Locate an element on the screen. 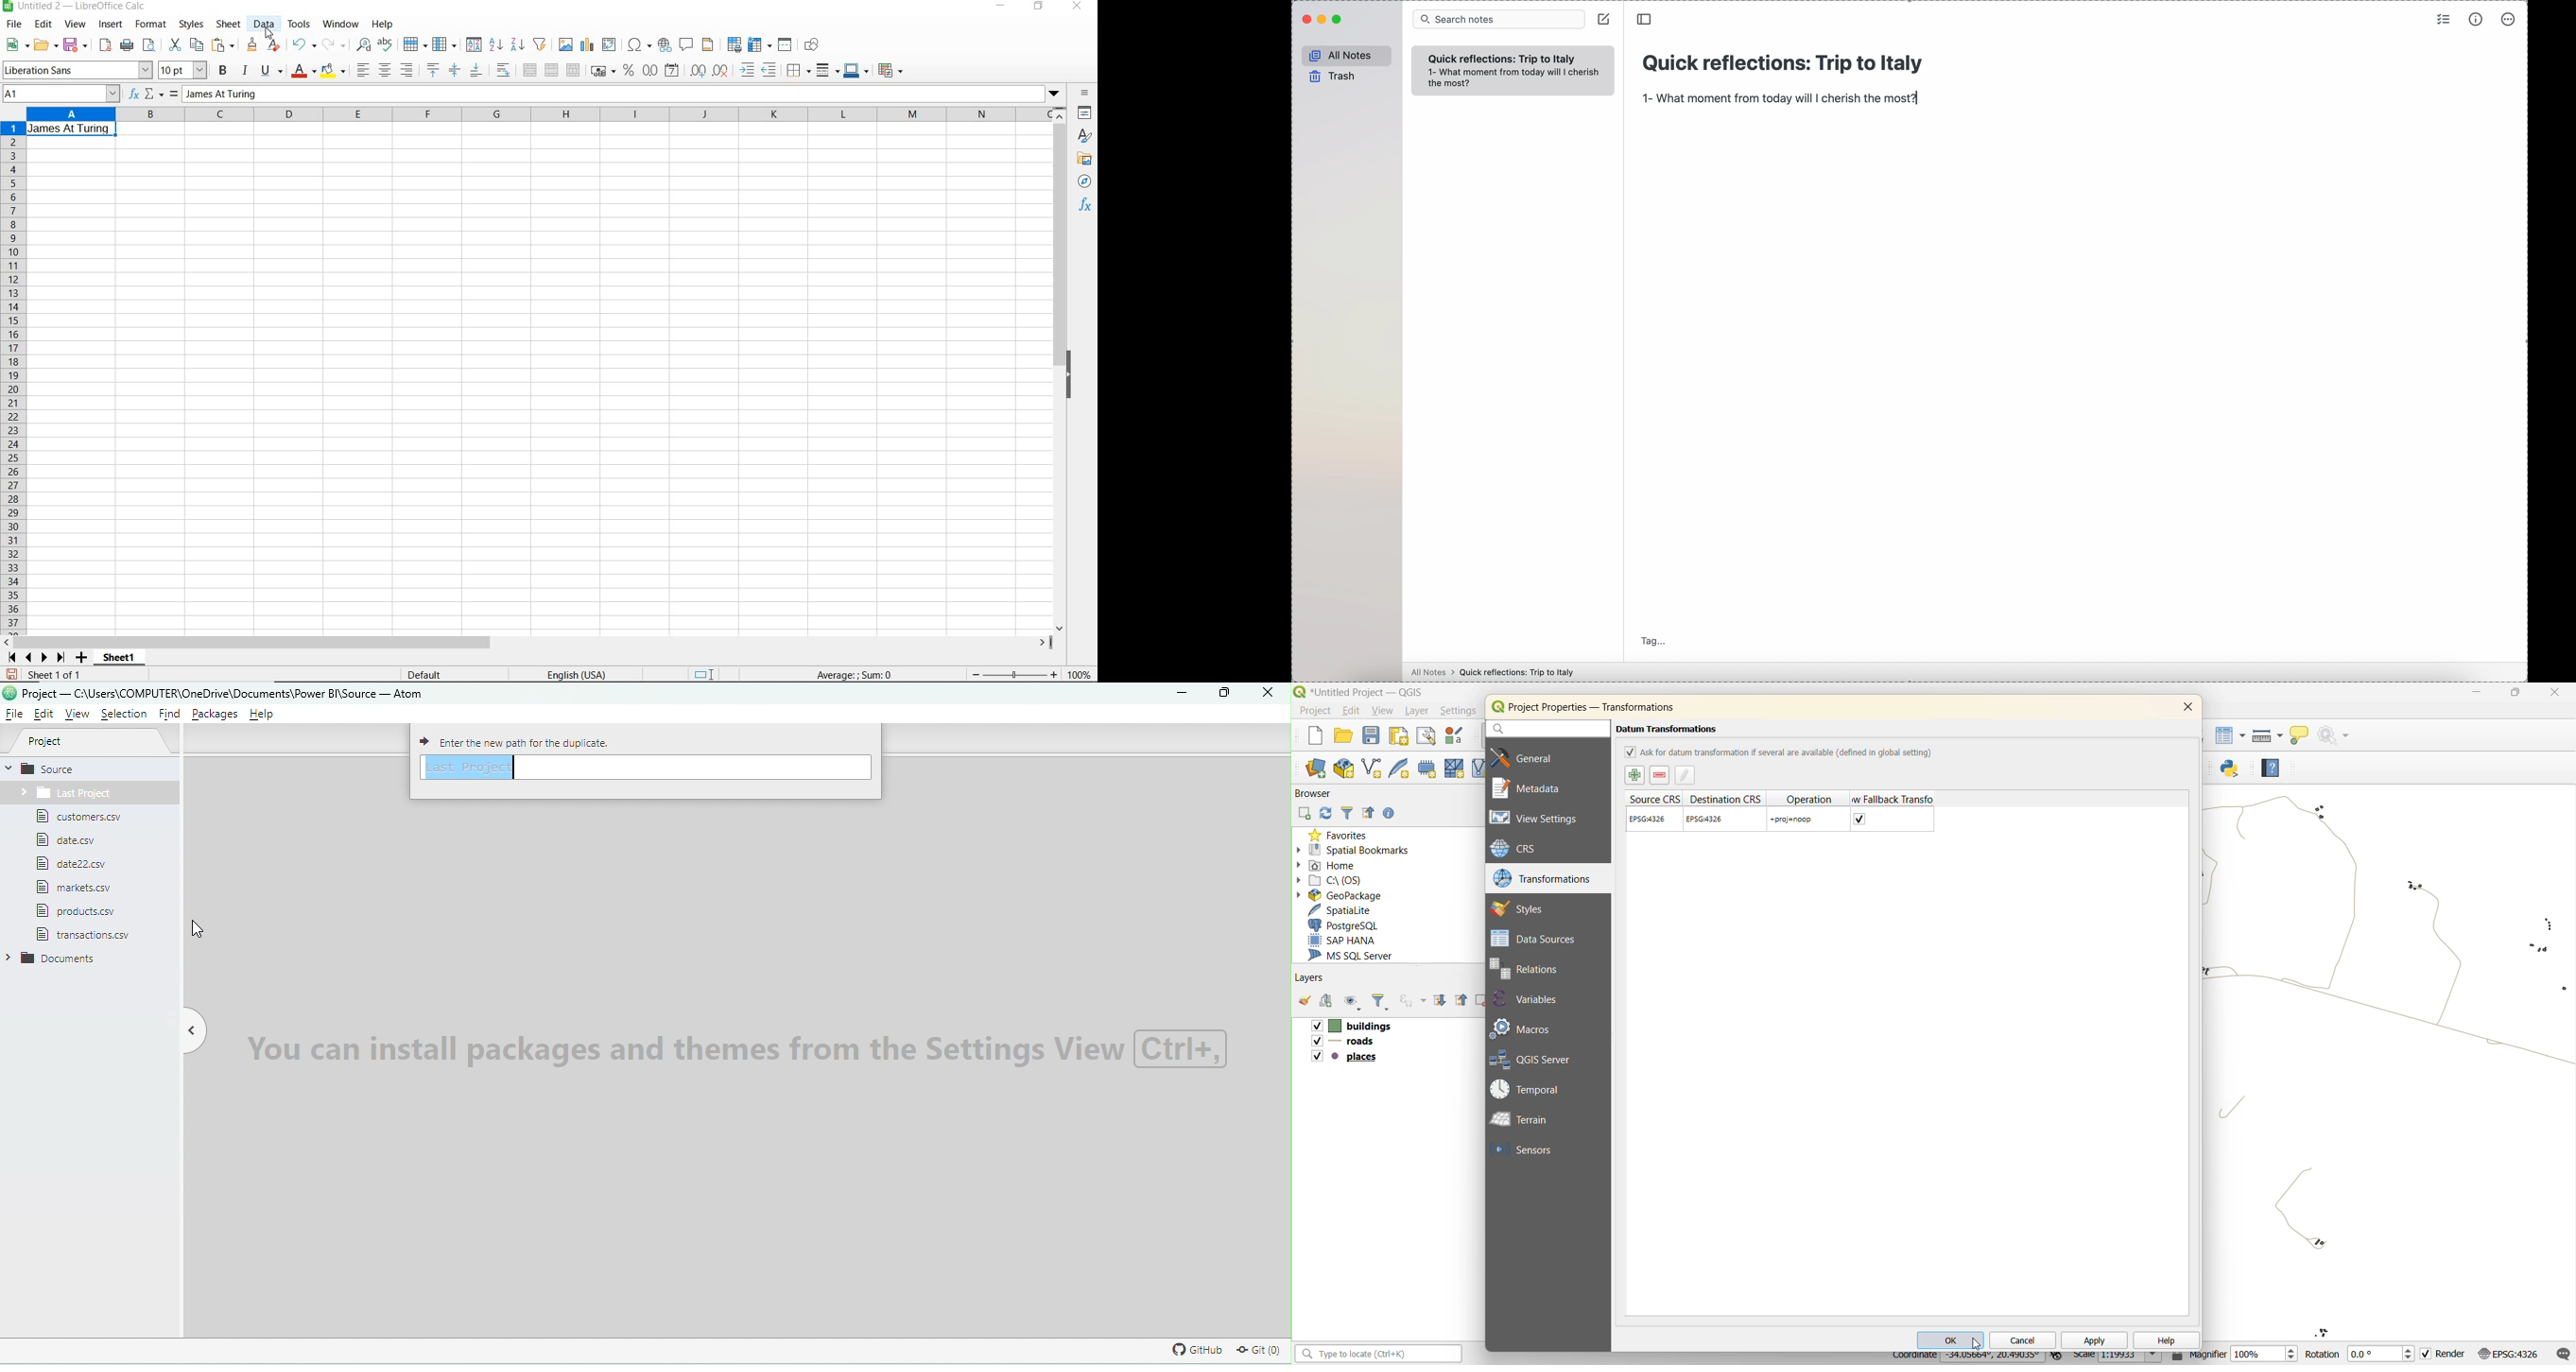  manage map is located at coordinates (1352, 1002).